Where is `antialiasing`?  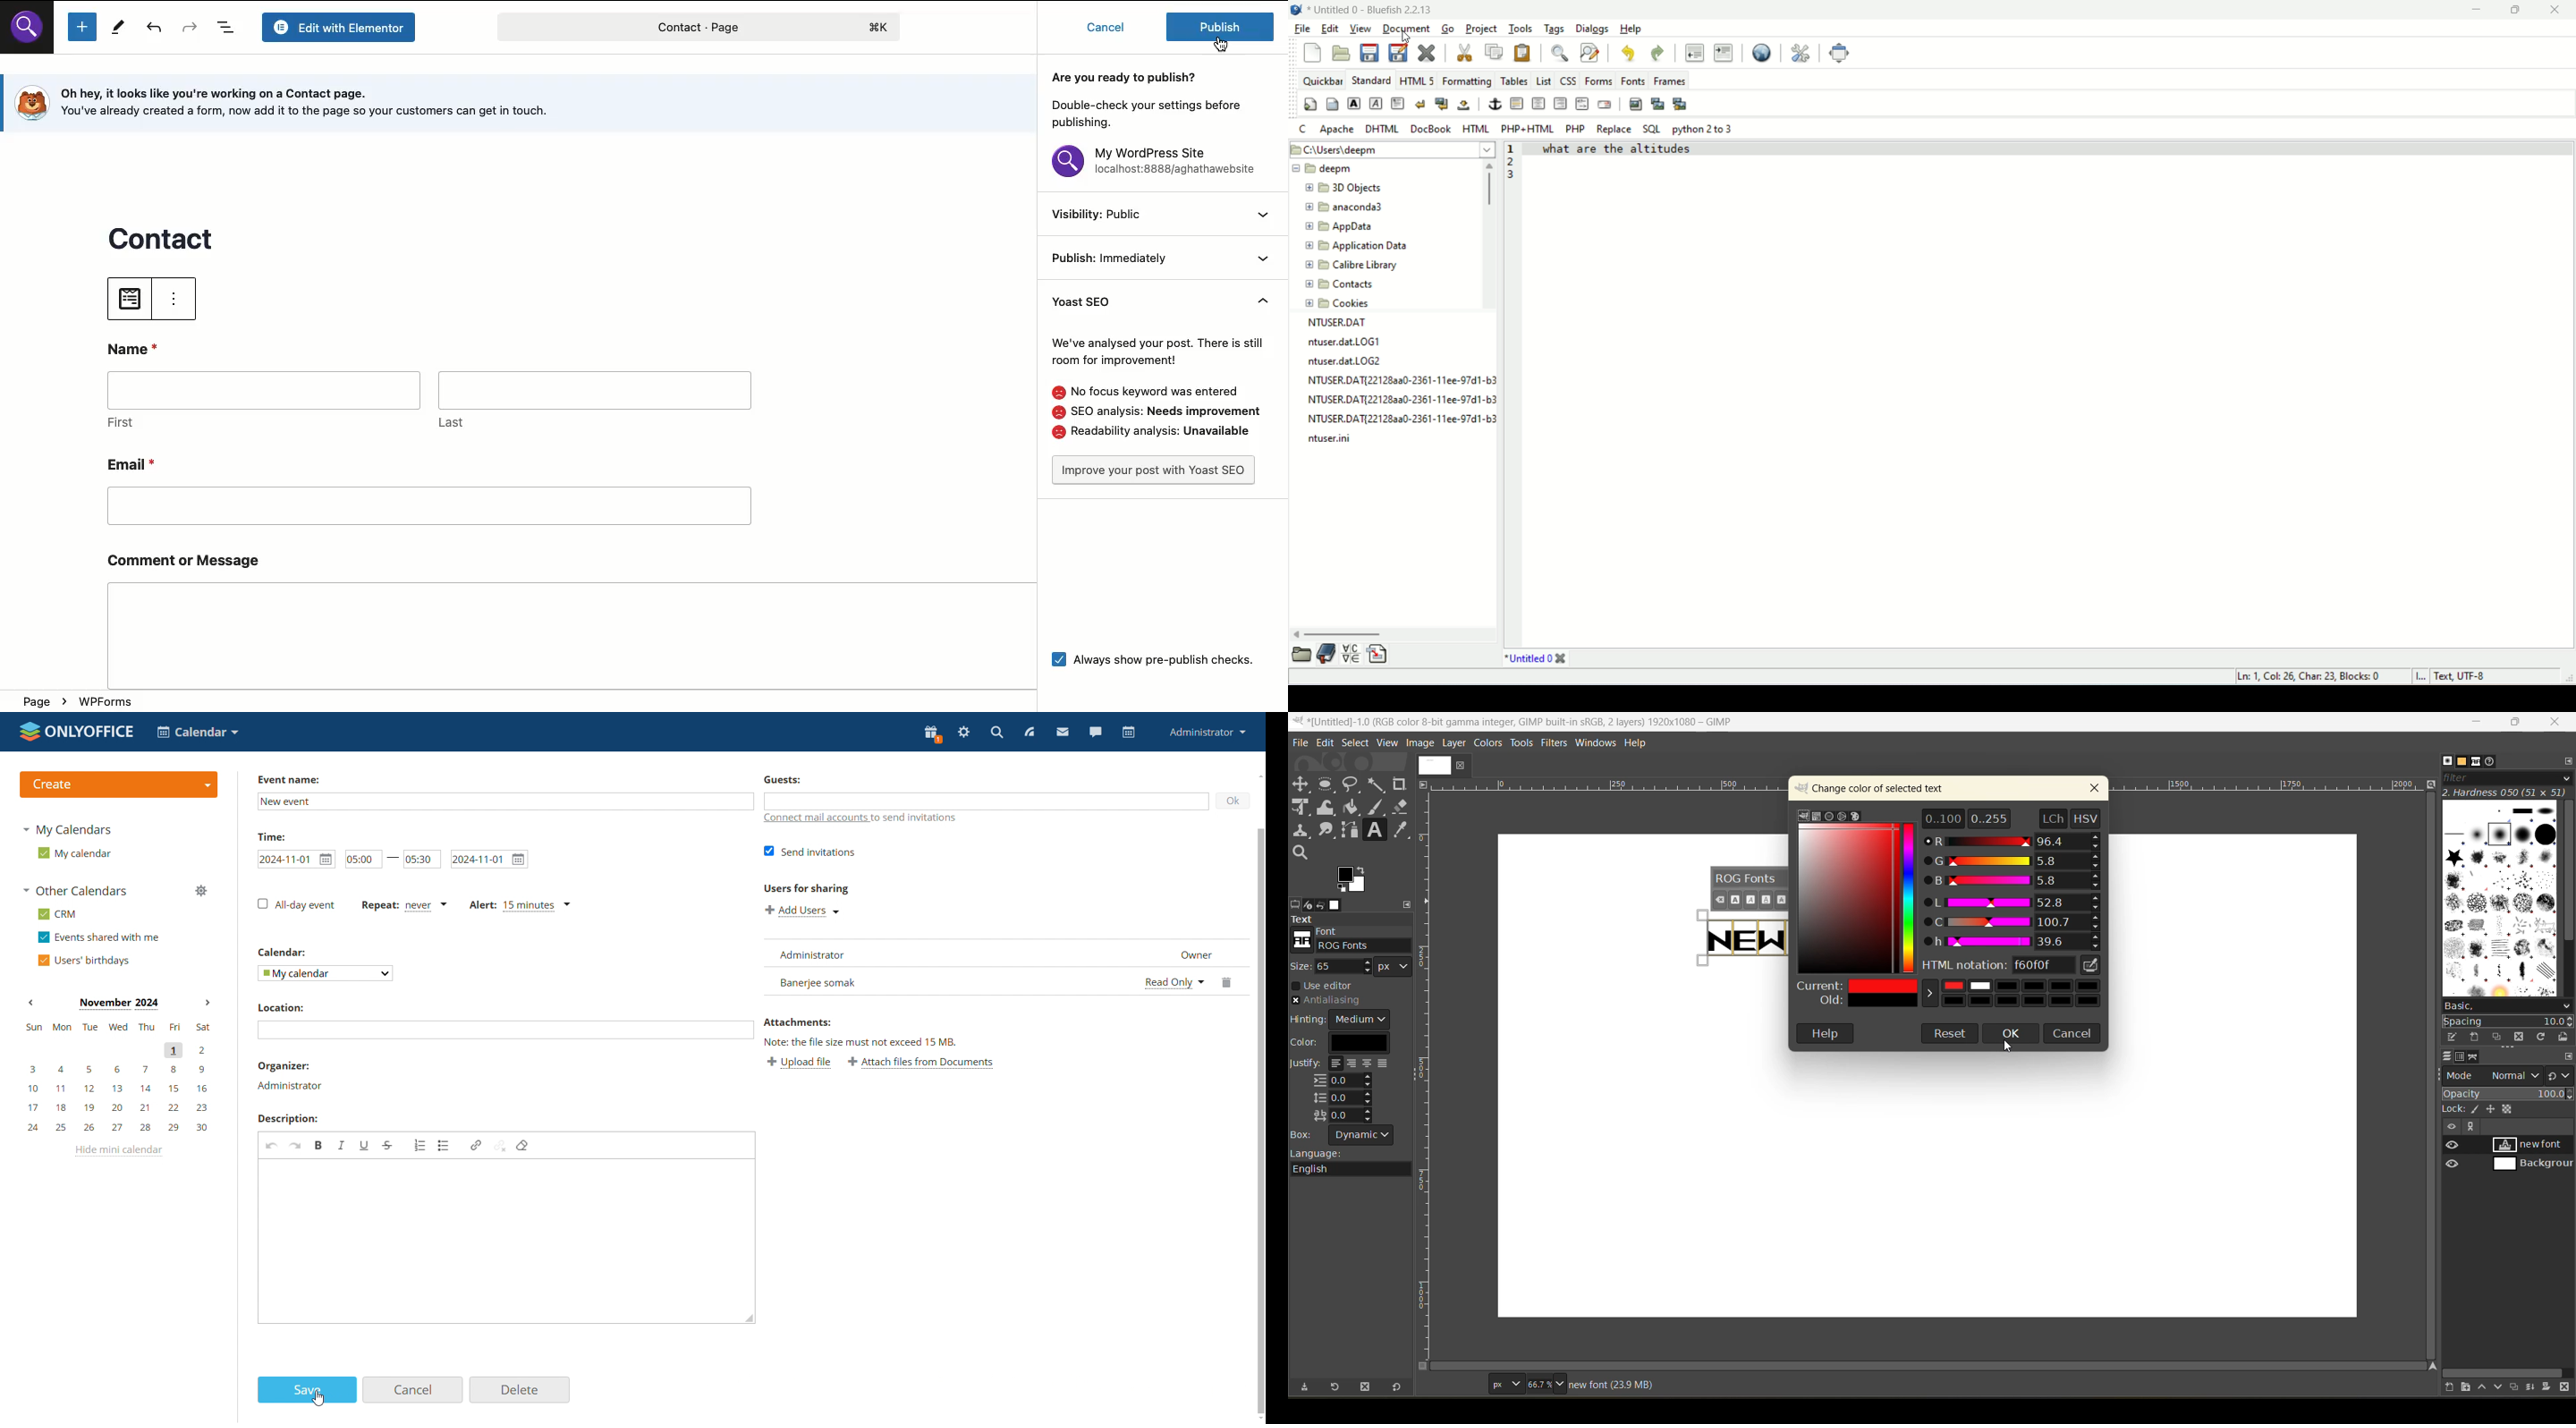 antialiasing is located at coordinates (1327, 1001).